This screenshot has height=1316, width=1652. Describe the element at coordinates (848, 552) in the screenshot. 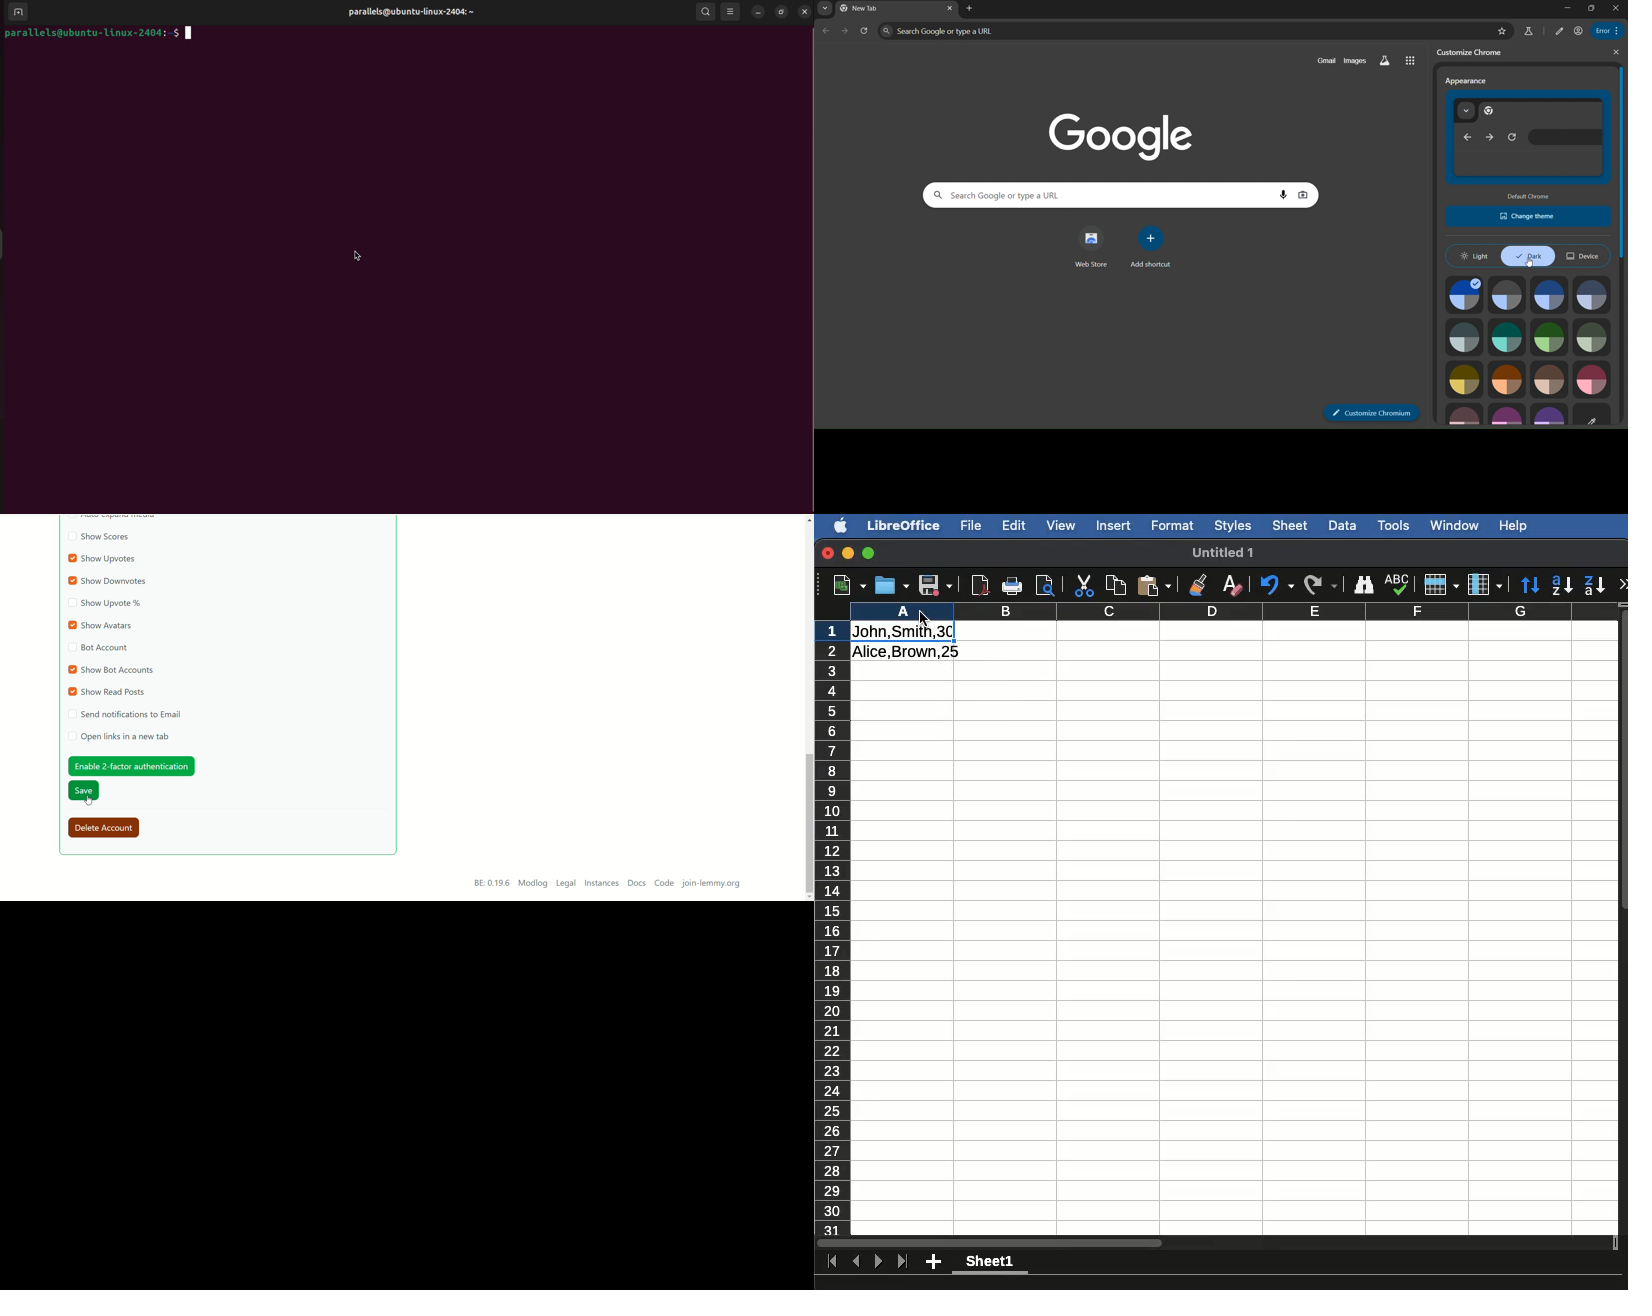

I see `Minimize` at that location.